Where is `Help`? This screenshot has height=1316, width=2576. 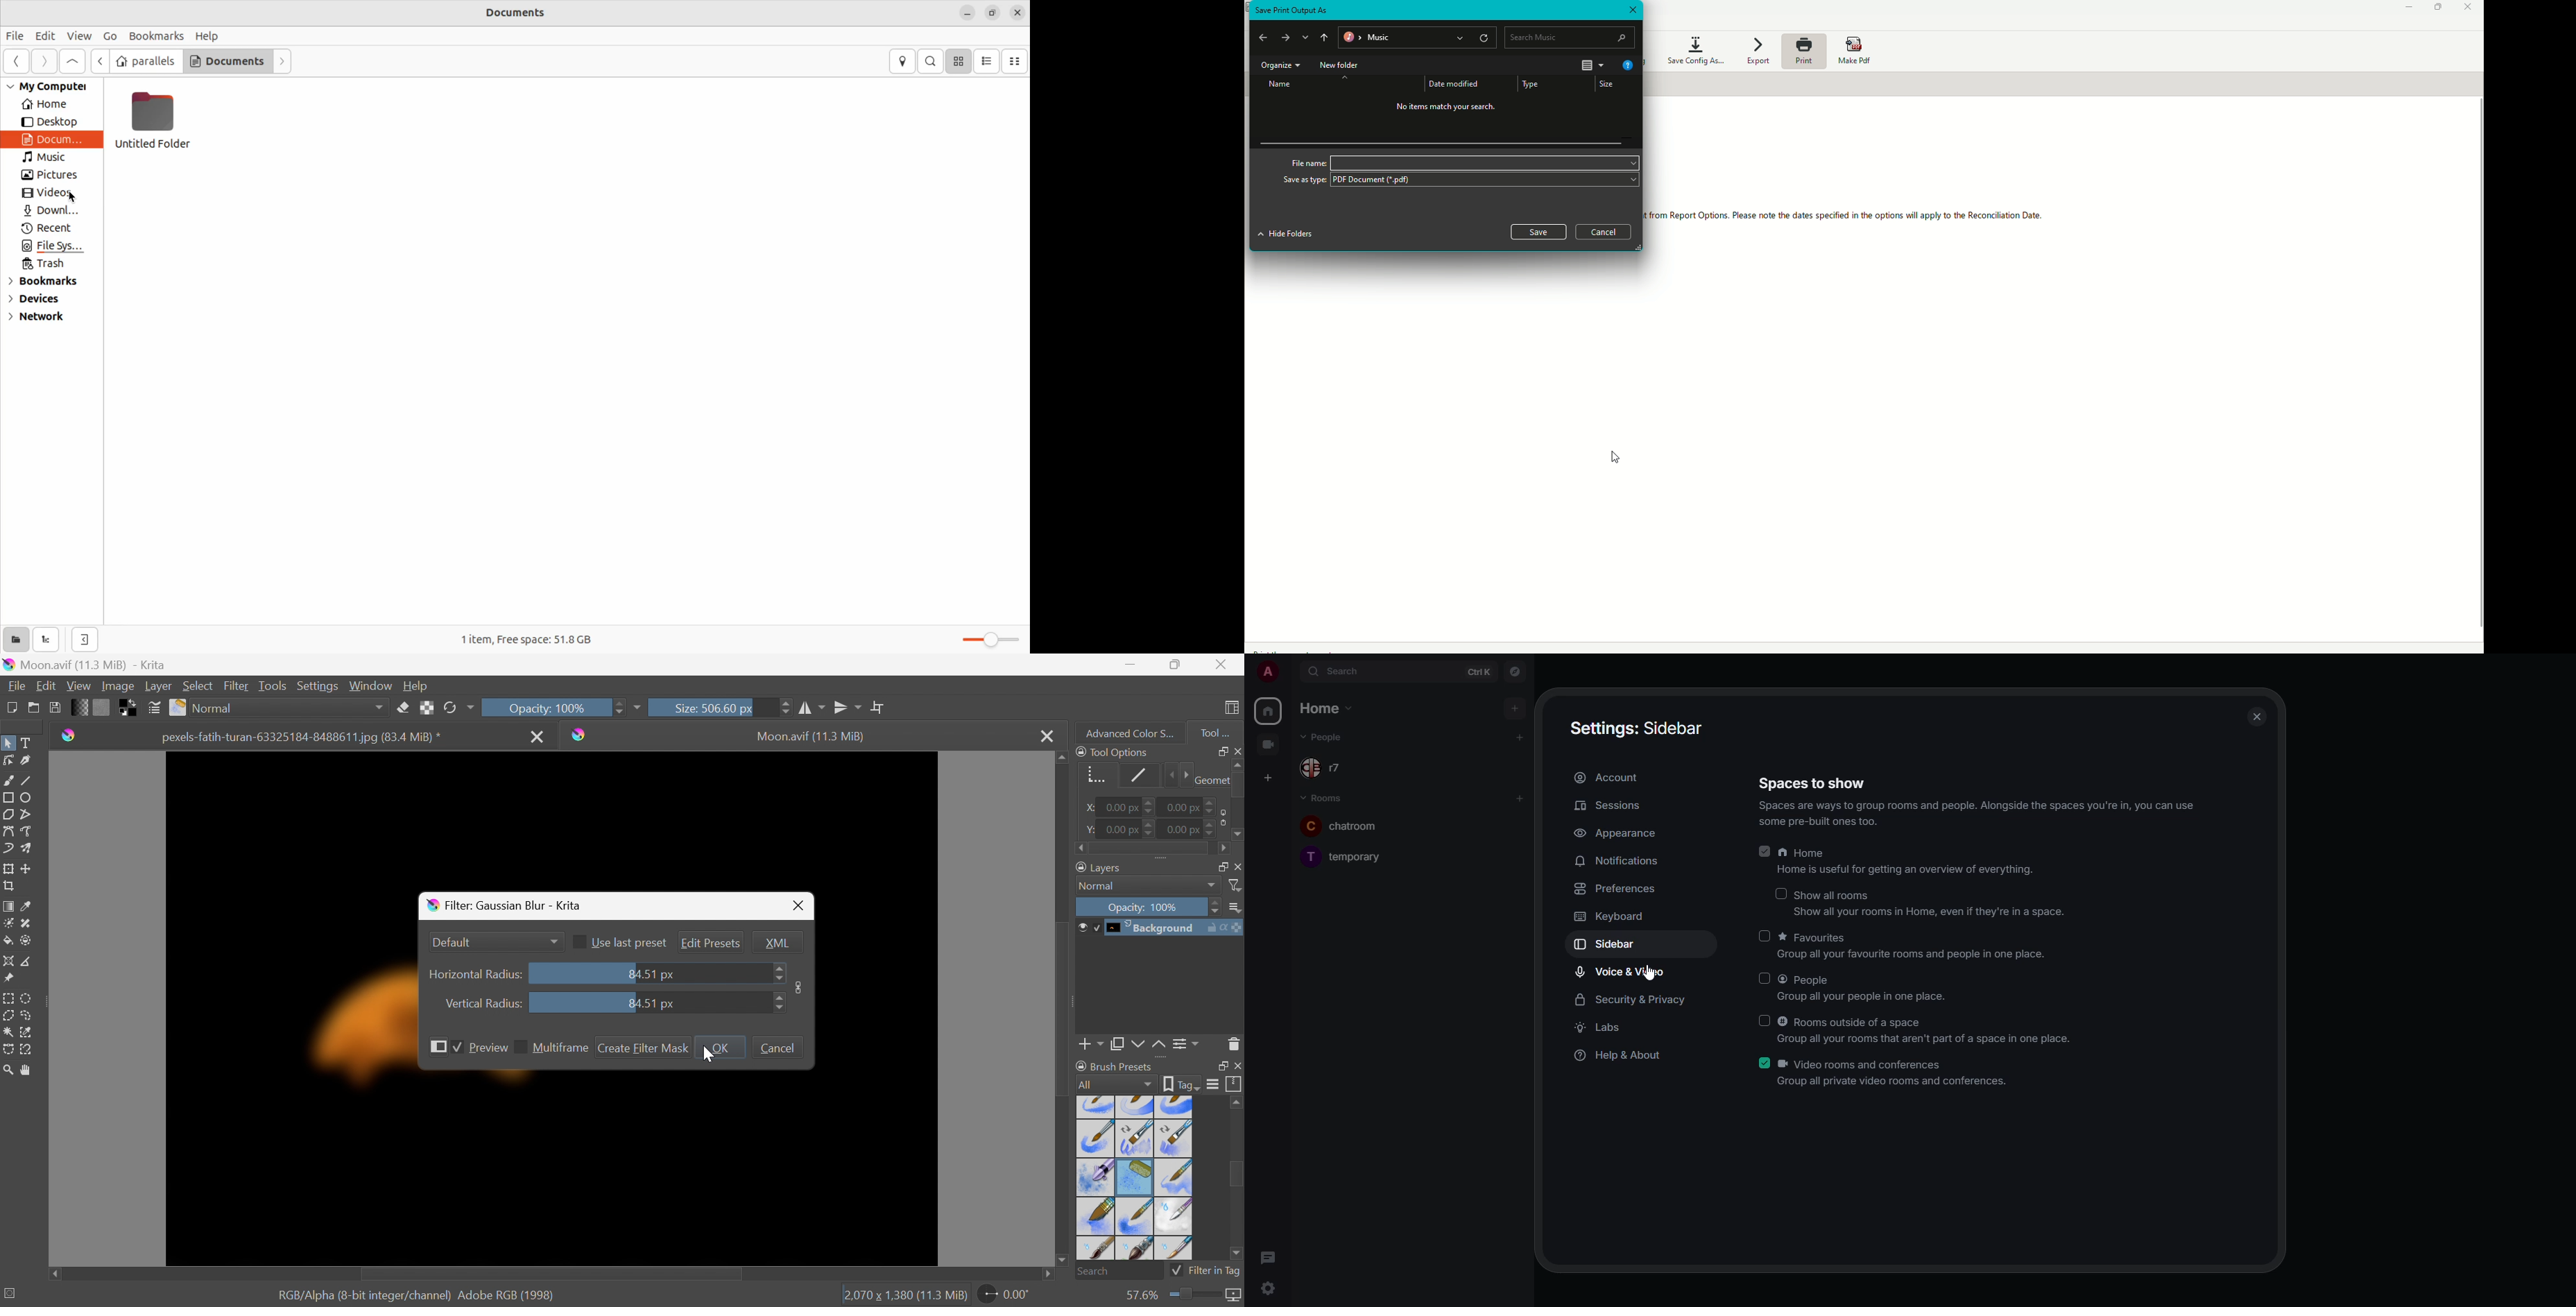
Help is located at coordinates (1627, 67).